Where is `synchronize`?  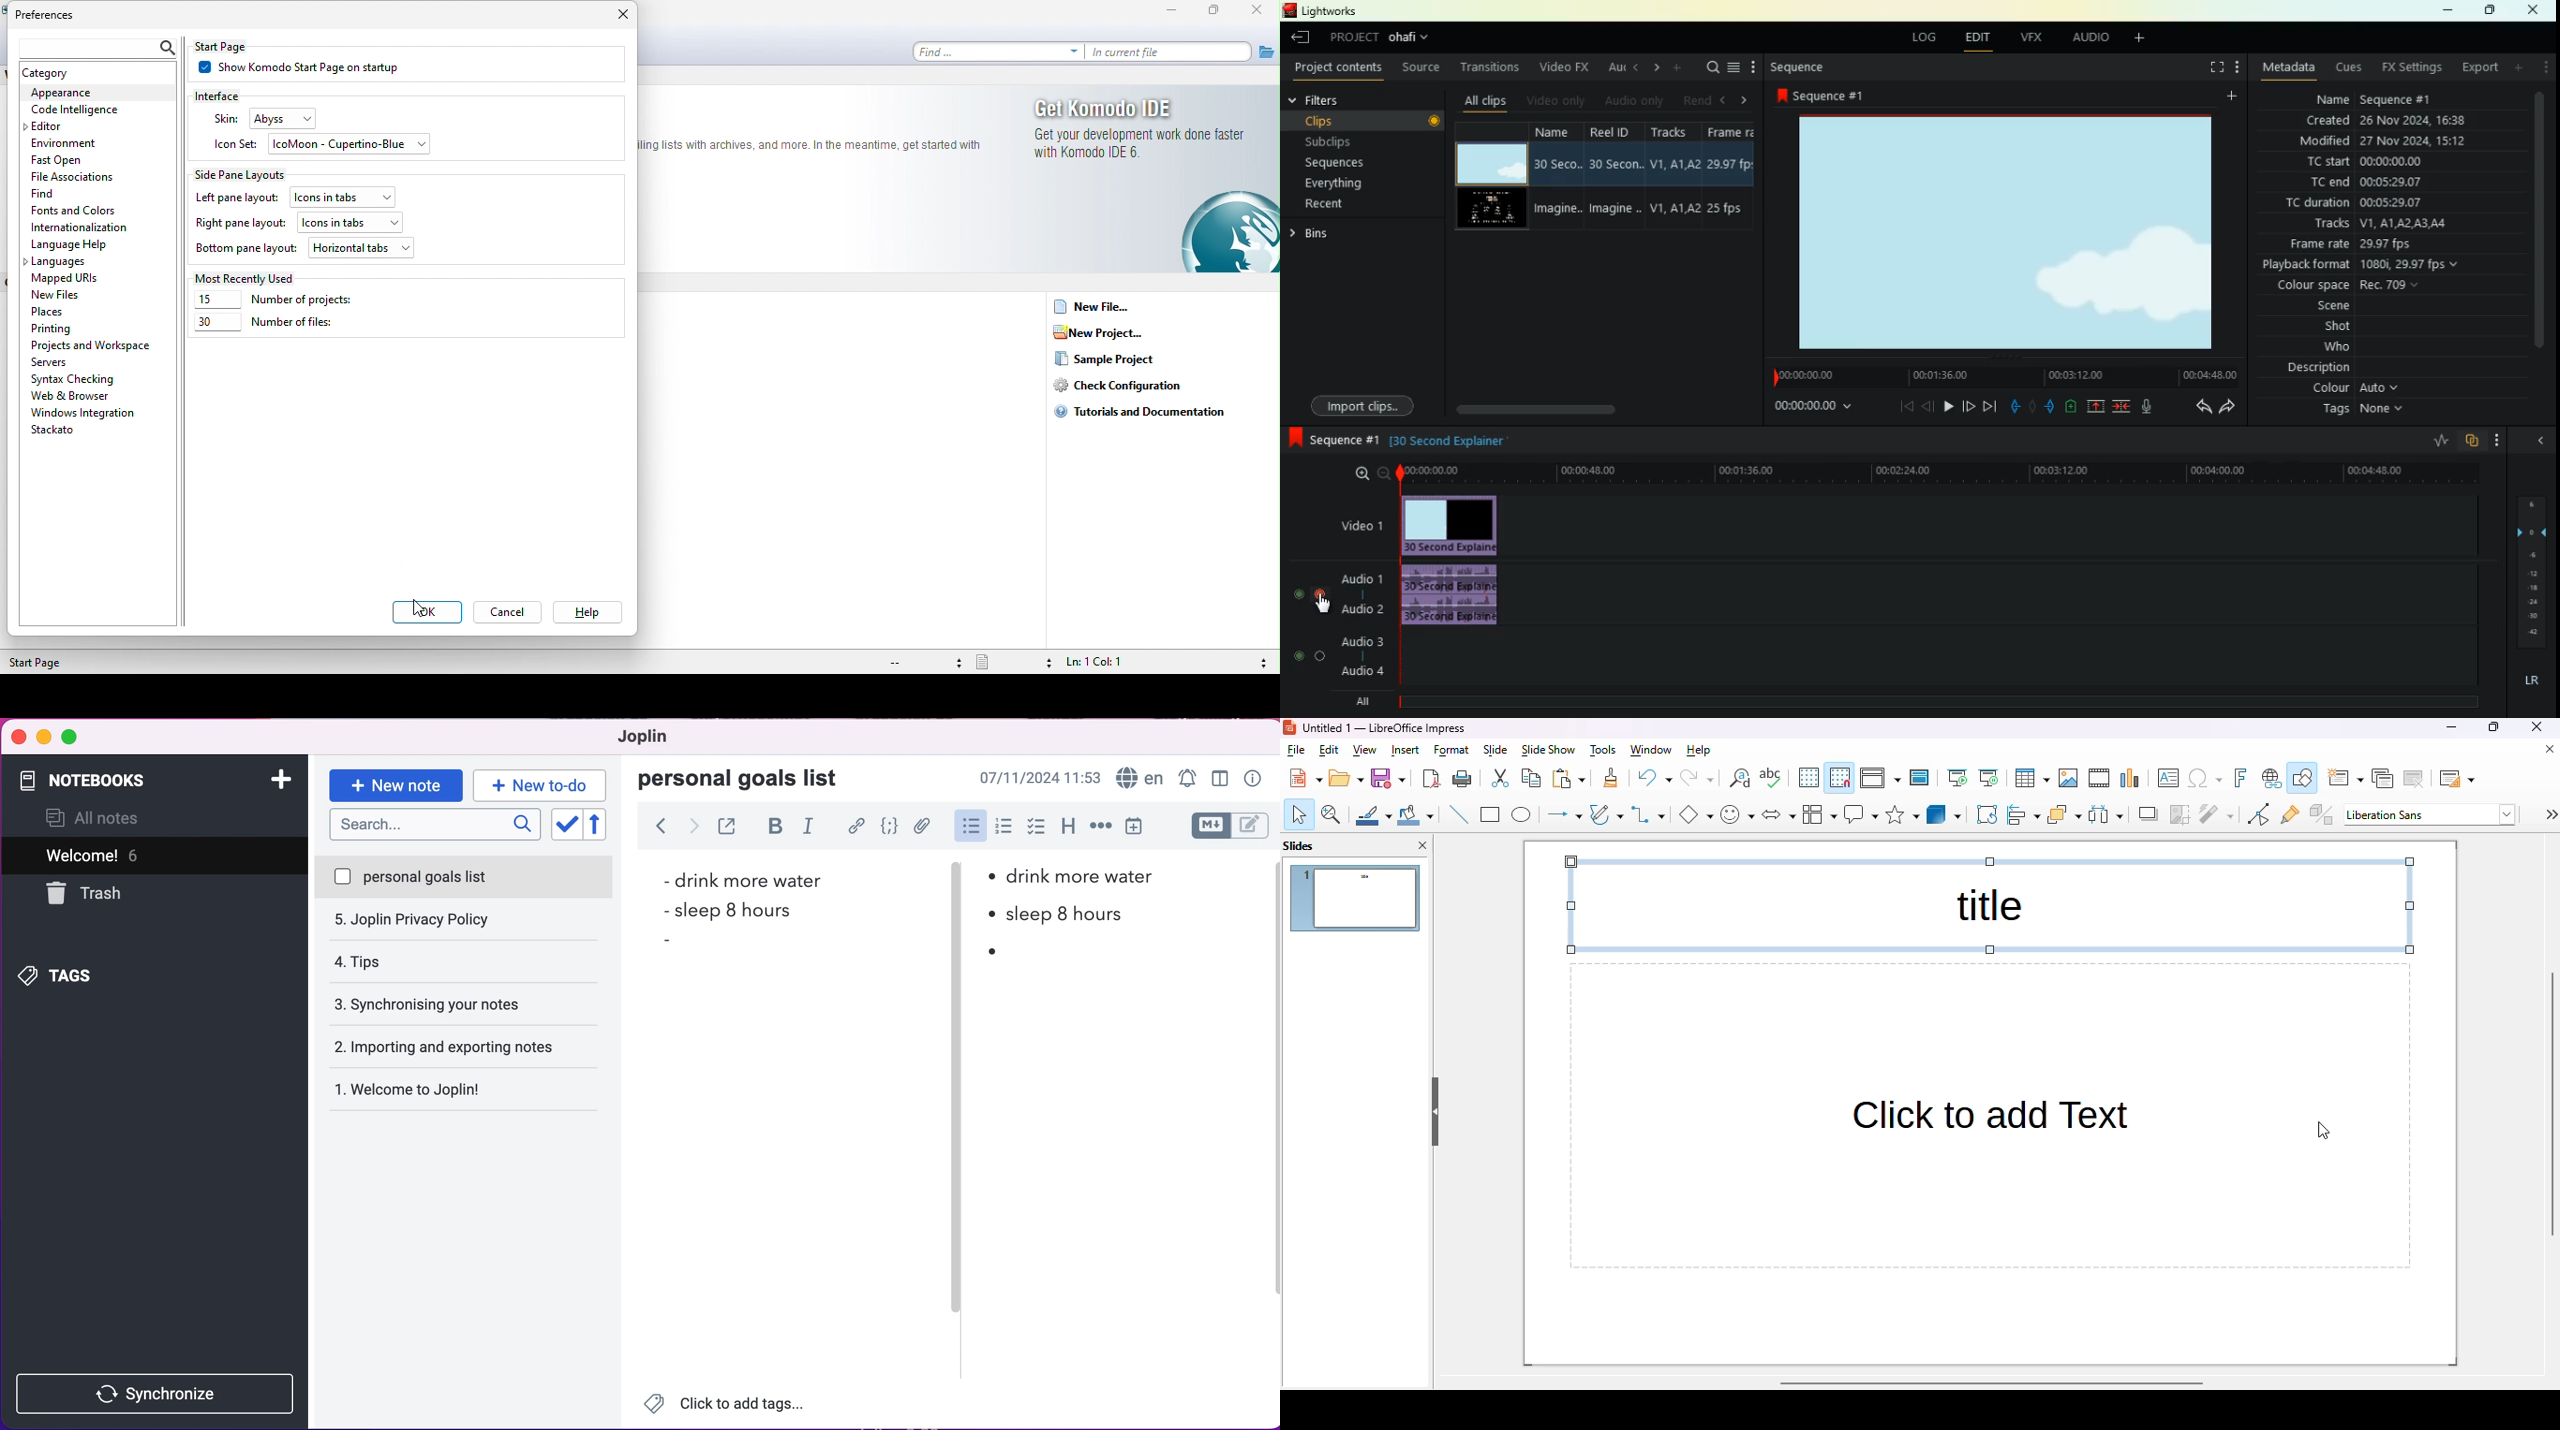 synchronize is located at coordinates (158, 1394).